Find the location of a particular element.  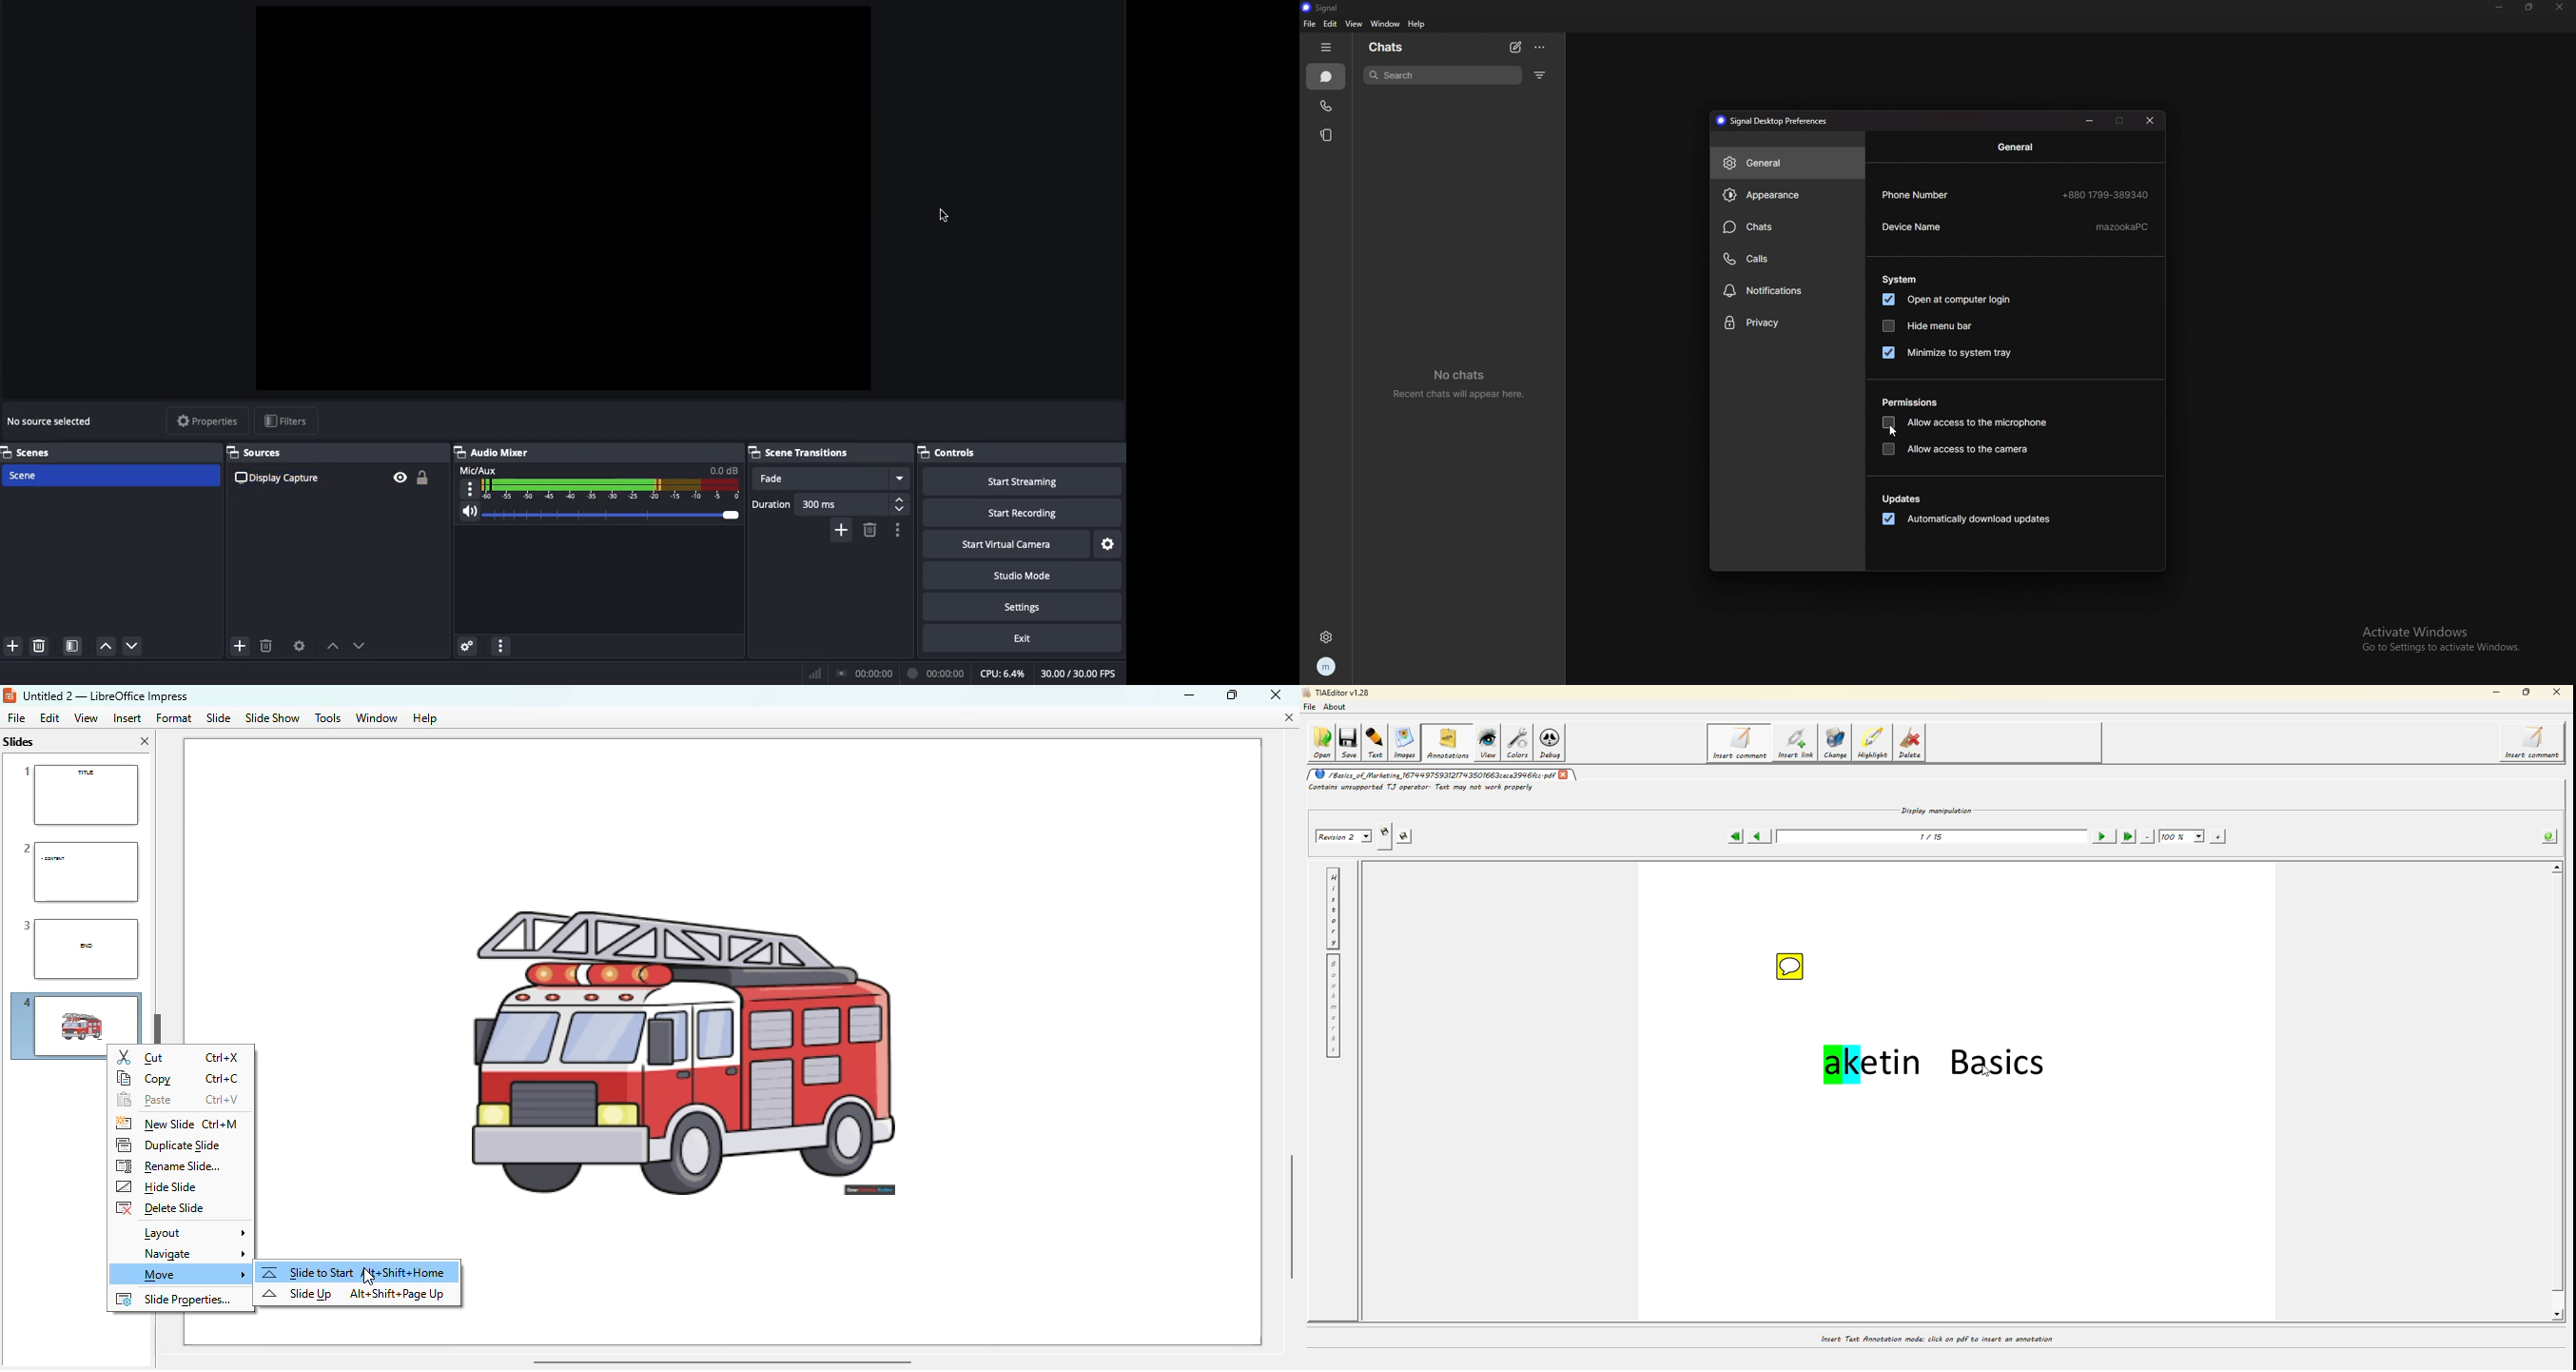

chats is located at coordinates (1327, 77).